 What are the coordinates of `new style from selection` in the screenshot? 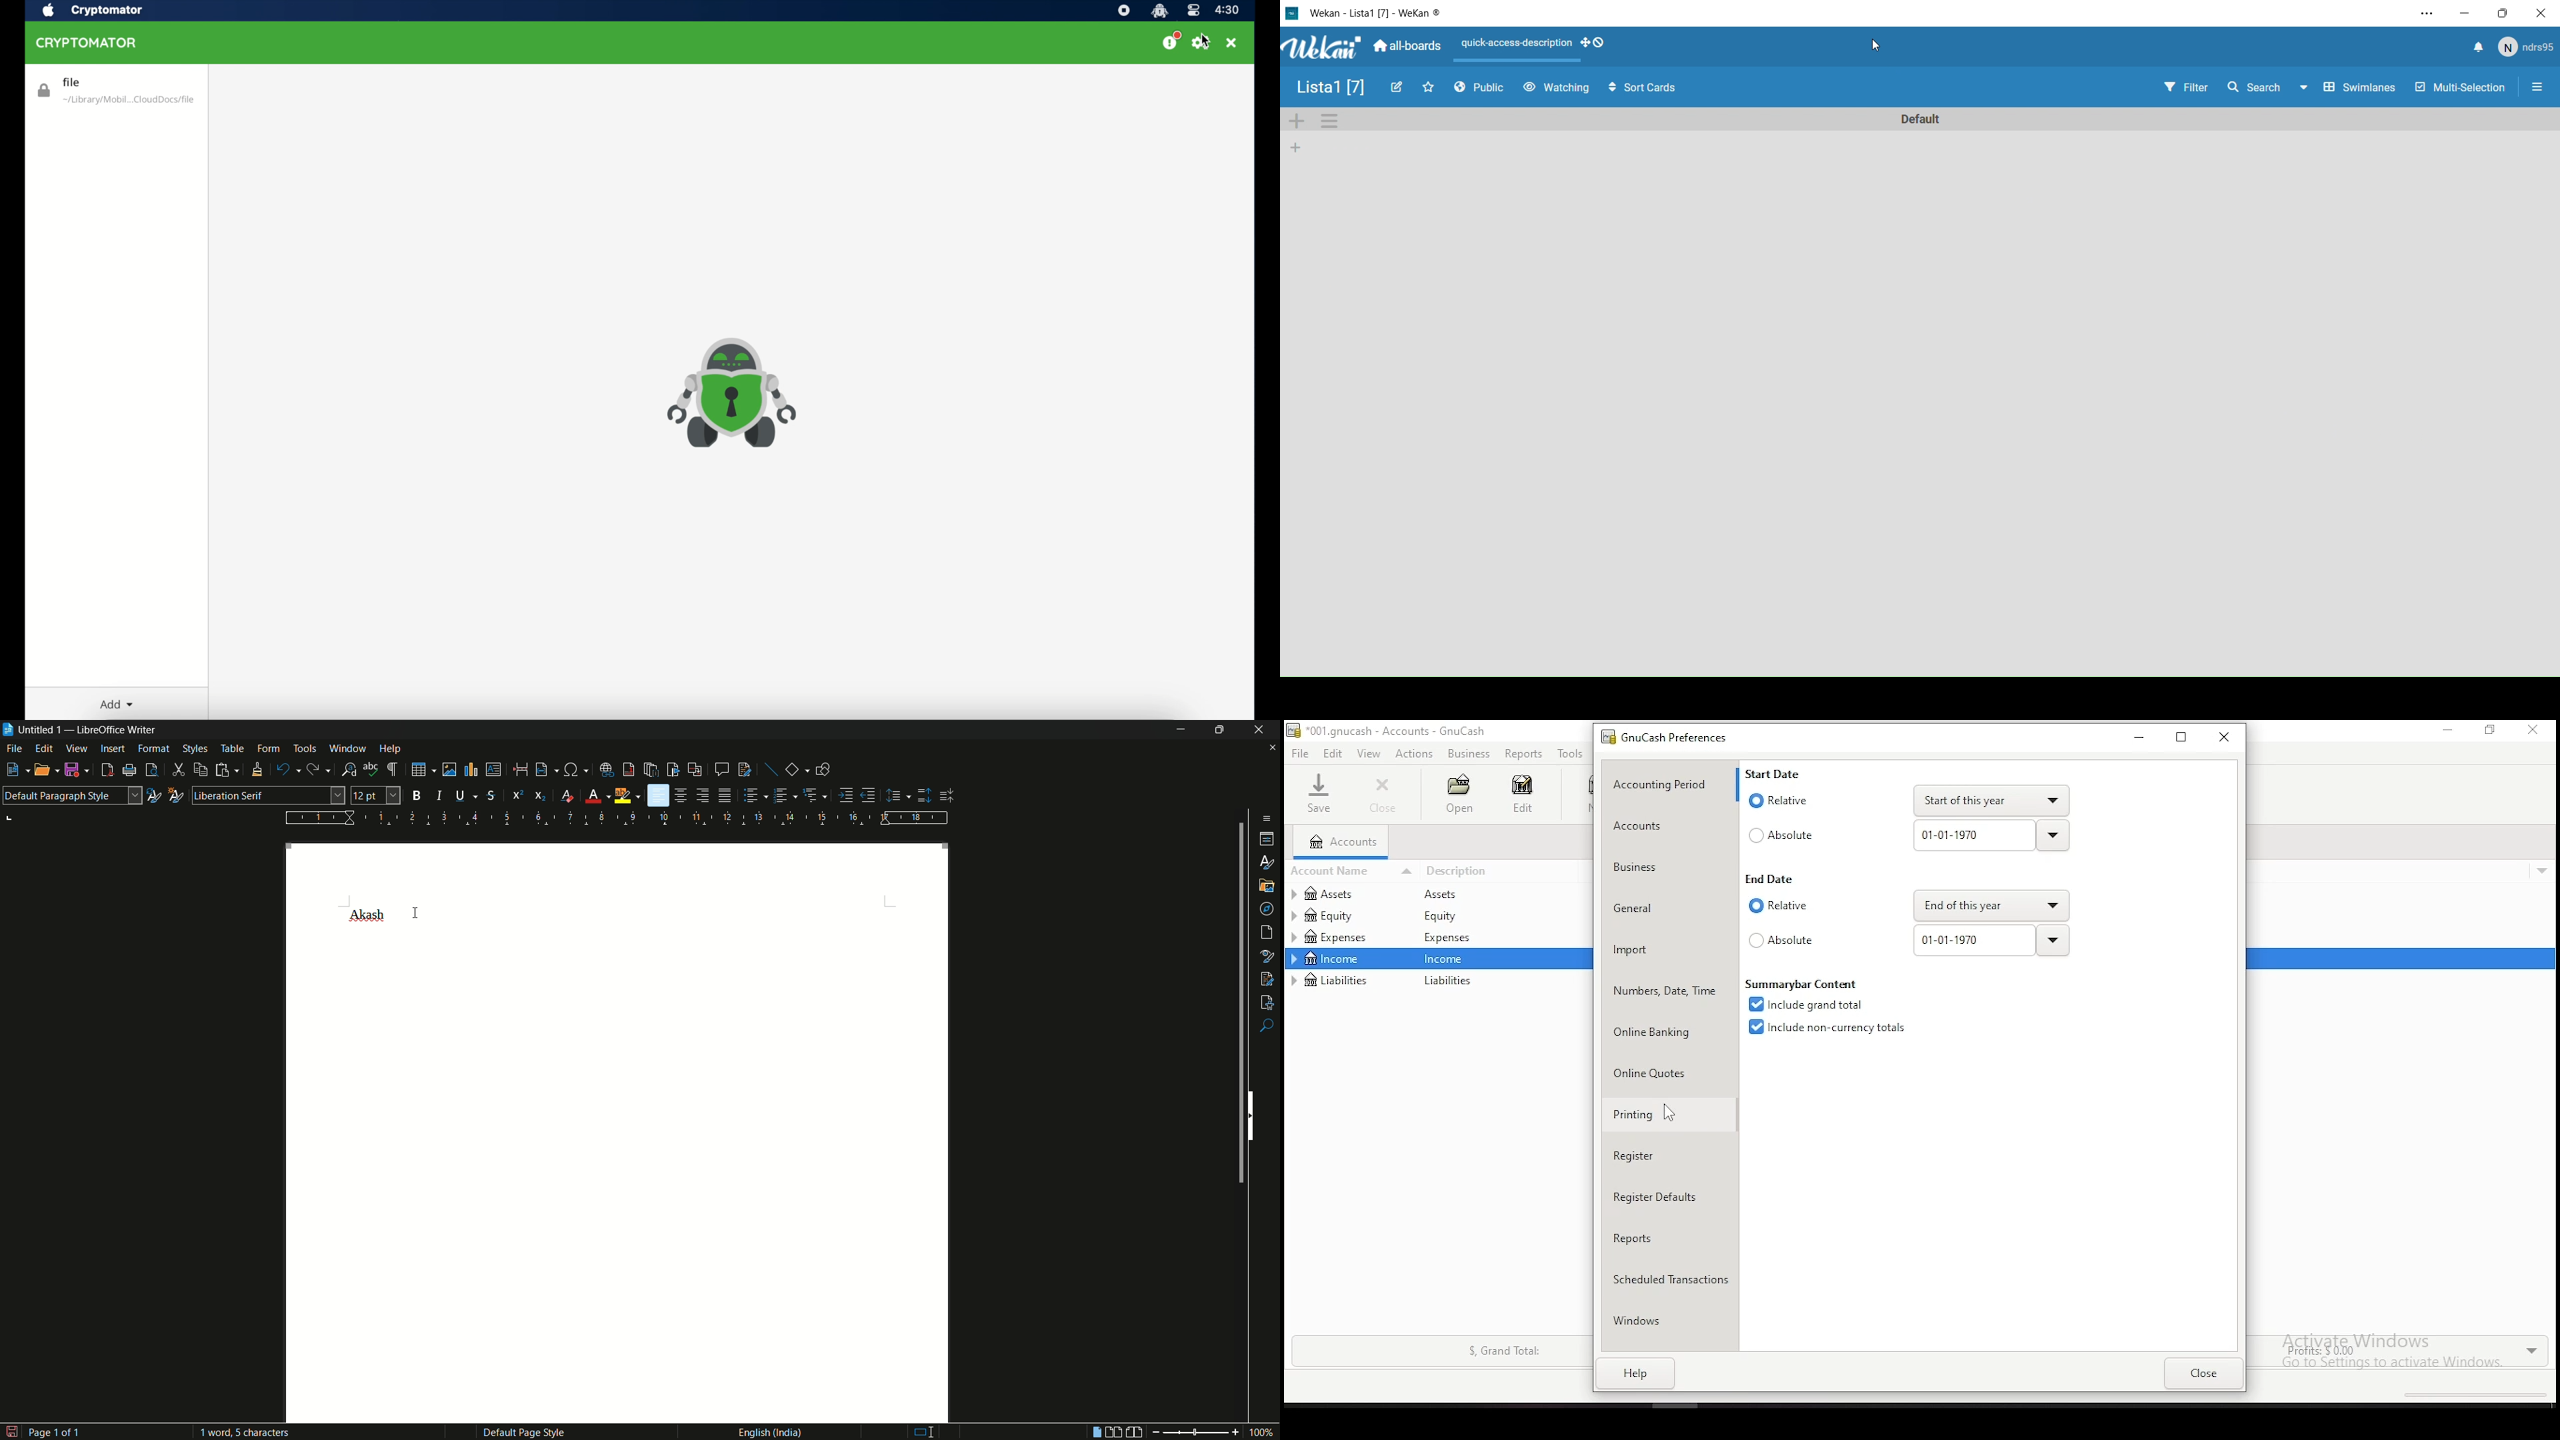 It's located at (174, 794).